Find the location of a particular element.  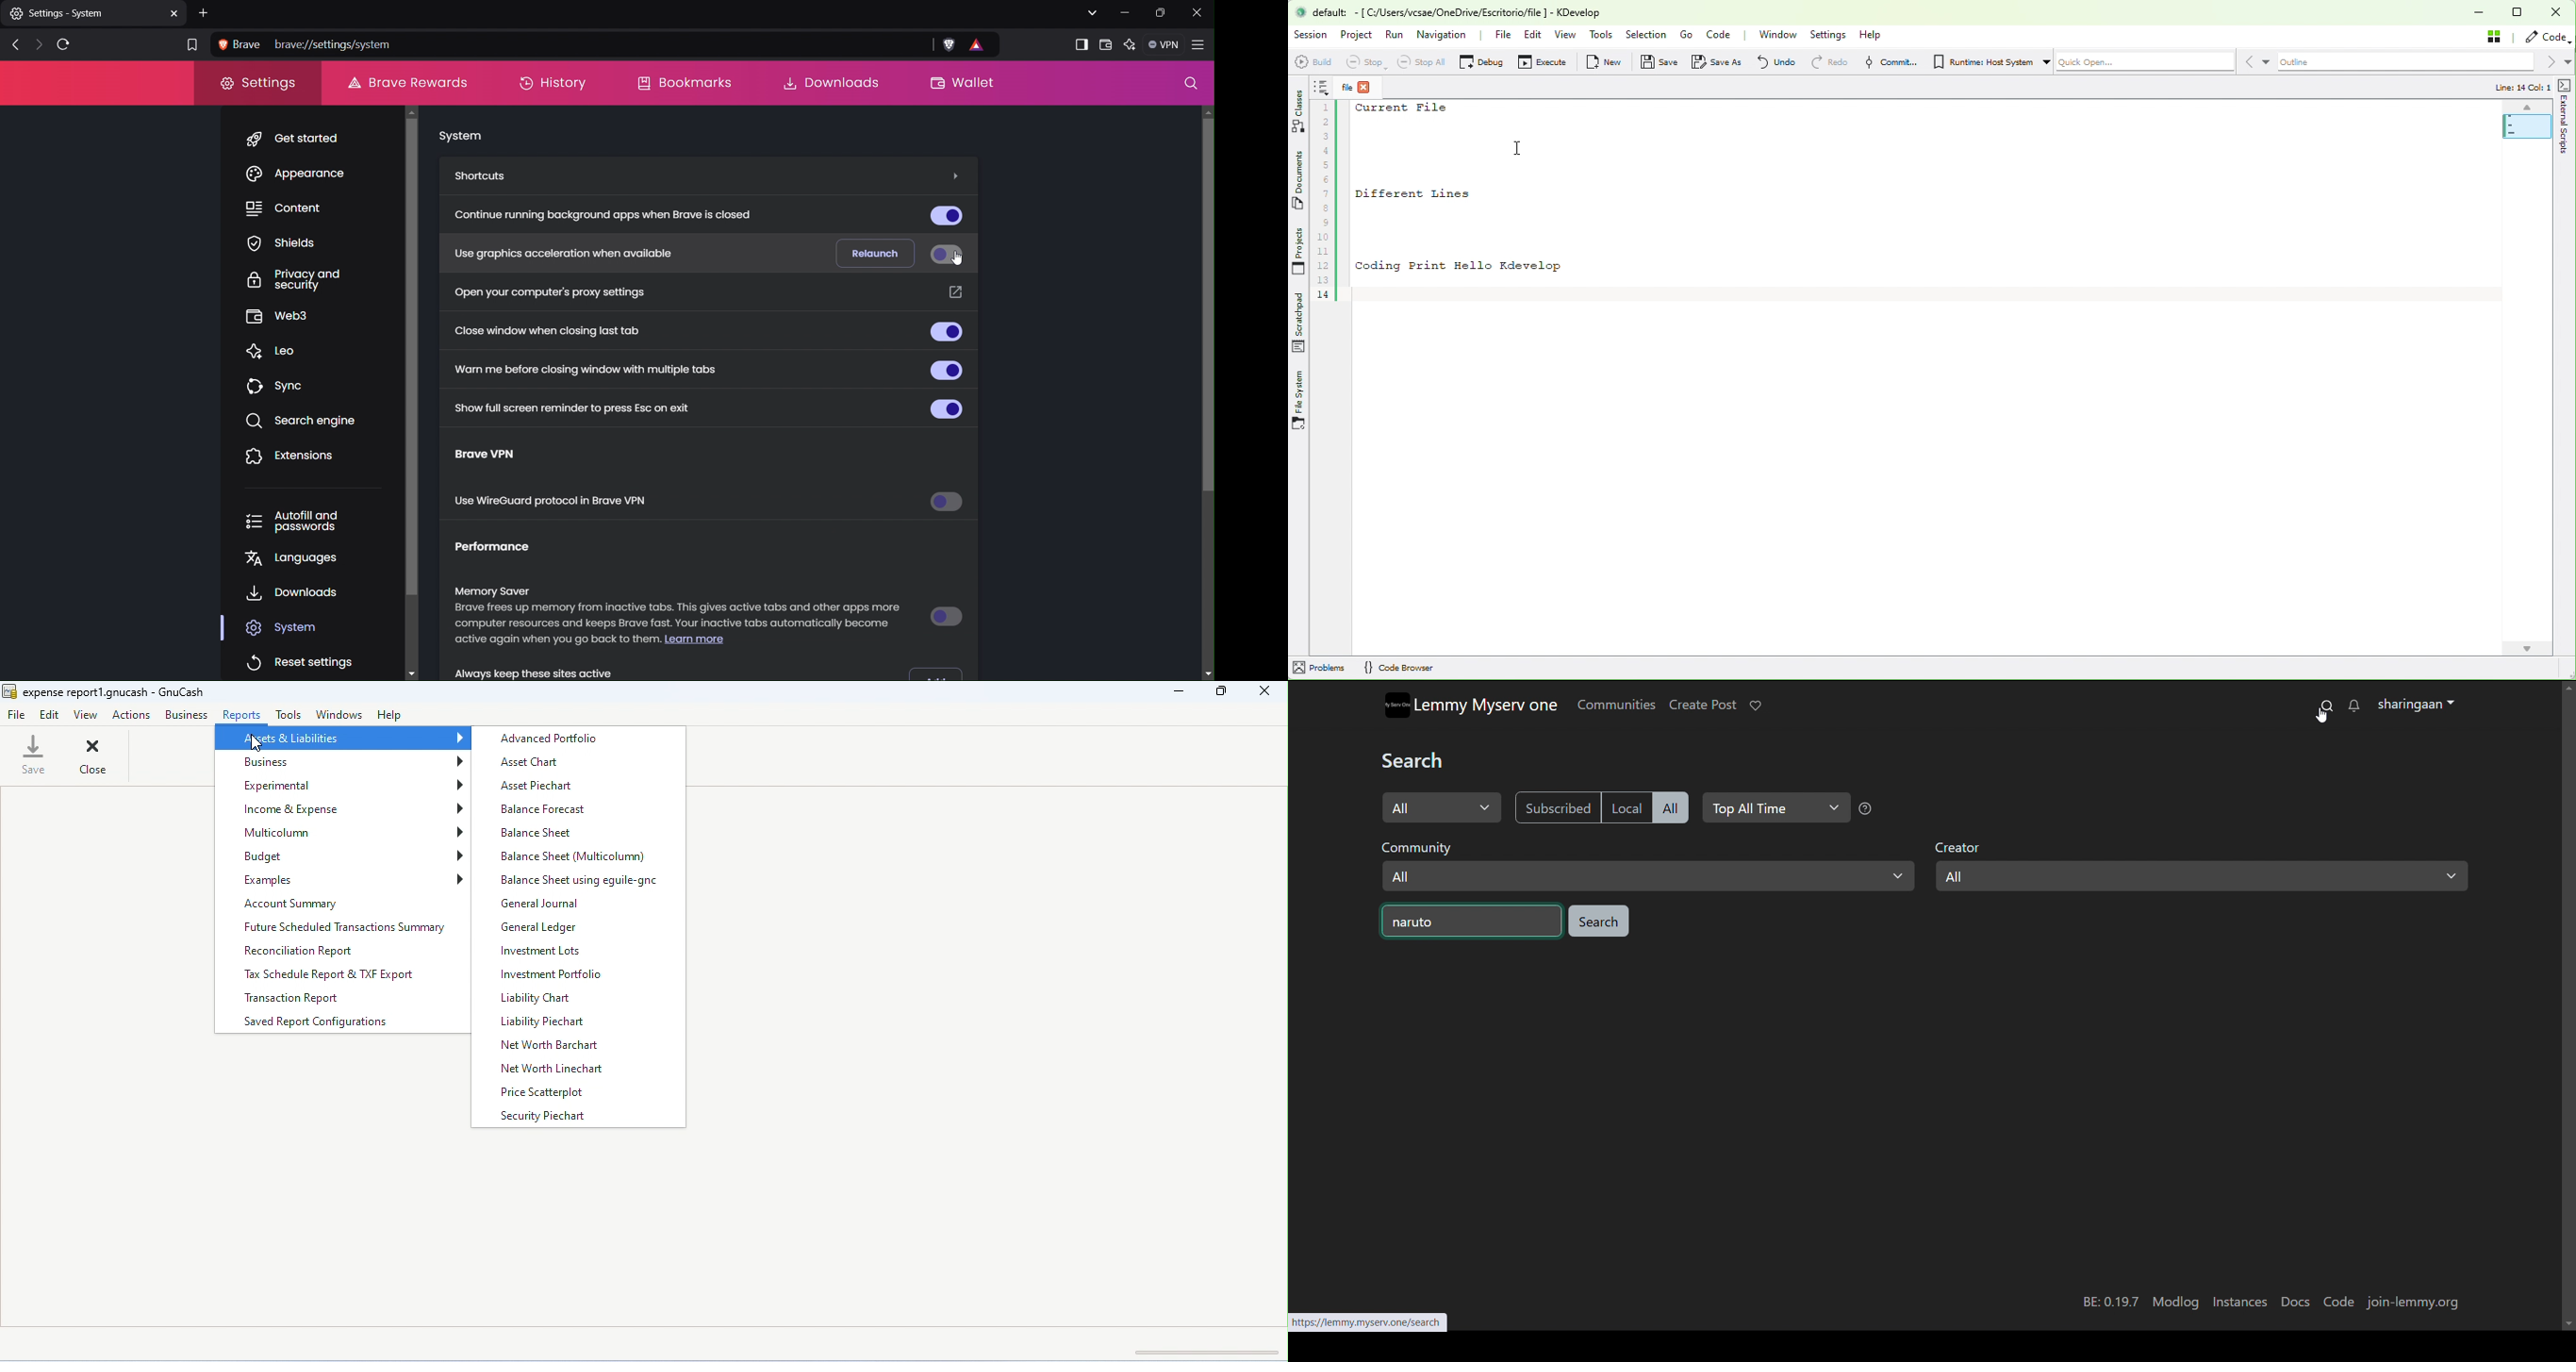

balance forecast is located at coordinates (545, 810).